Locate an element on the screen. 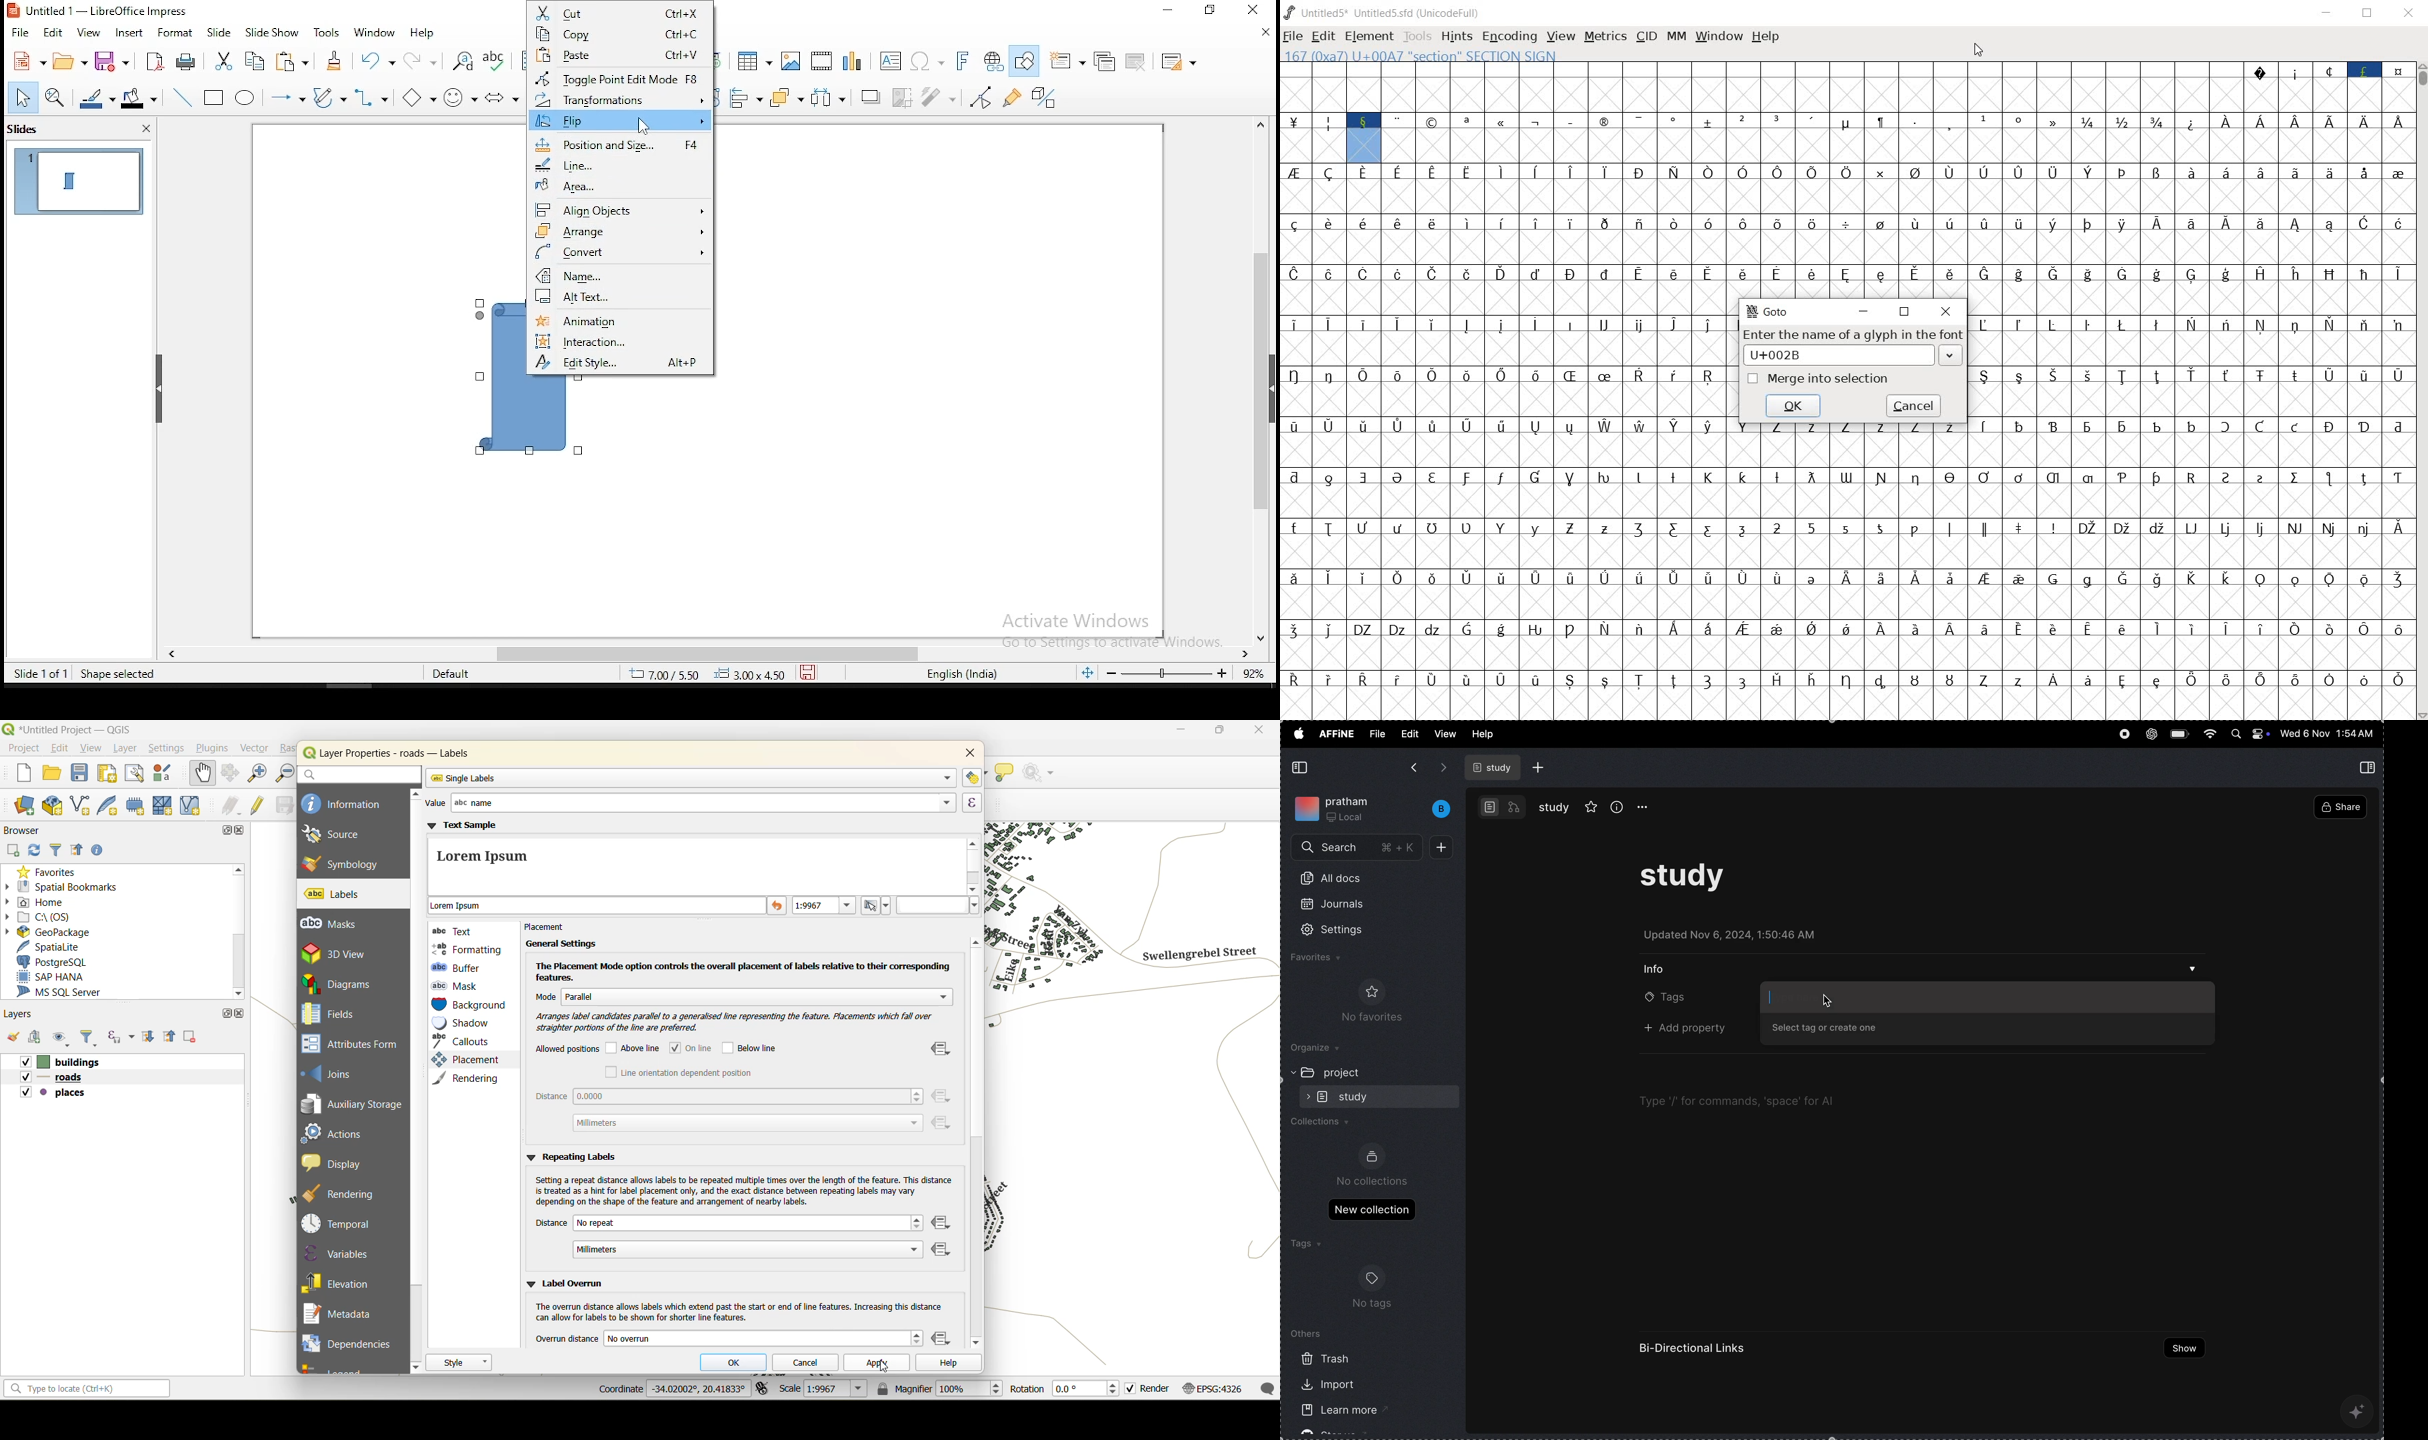  insert is located at coordinates (131, 33).